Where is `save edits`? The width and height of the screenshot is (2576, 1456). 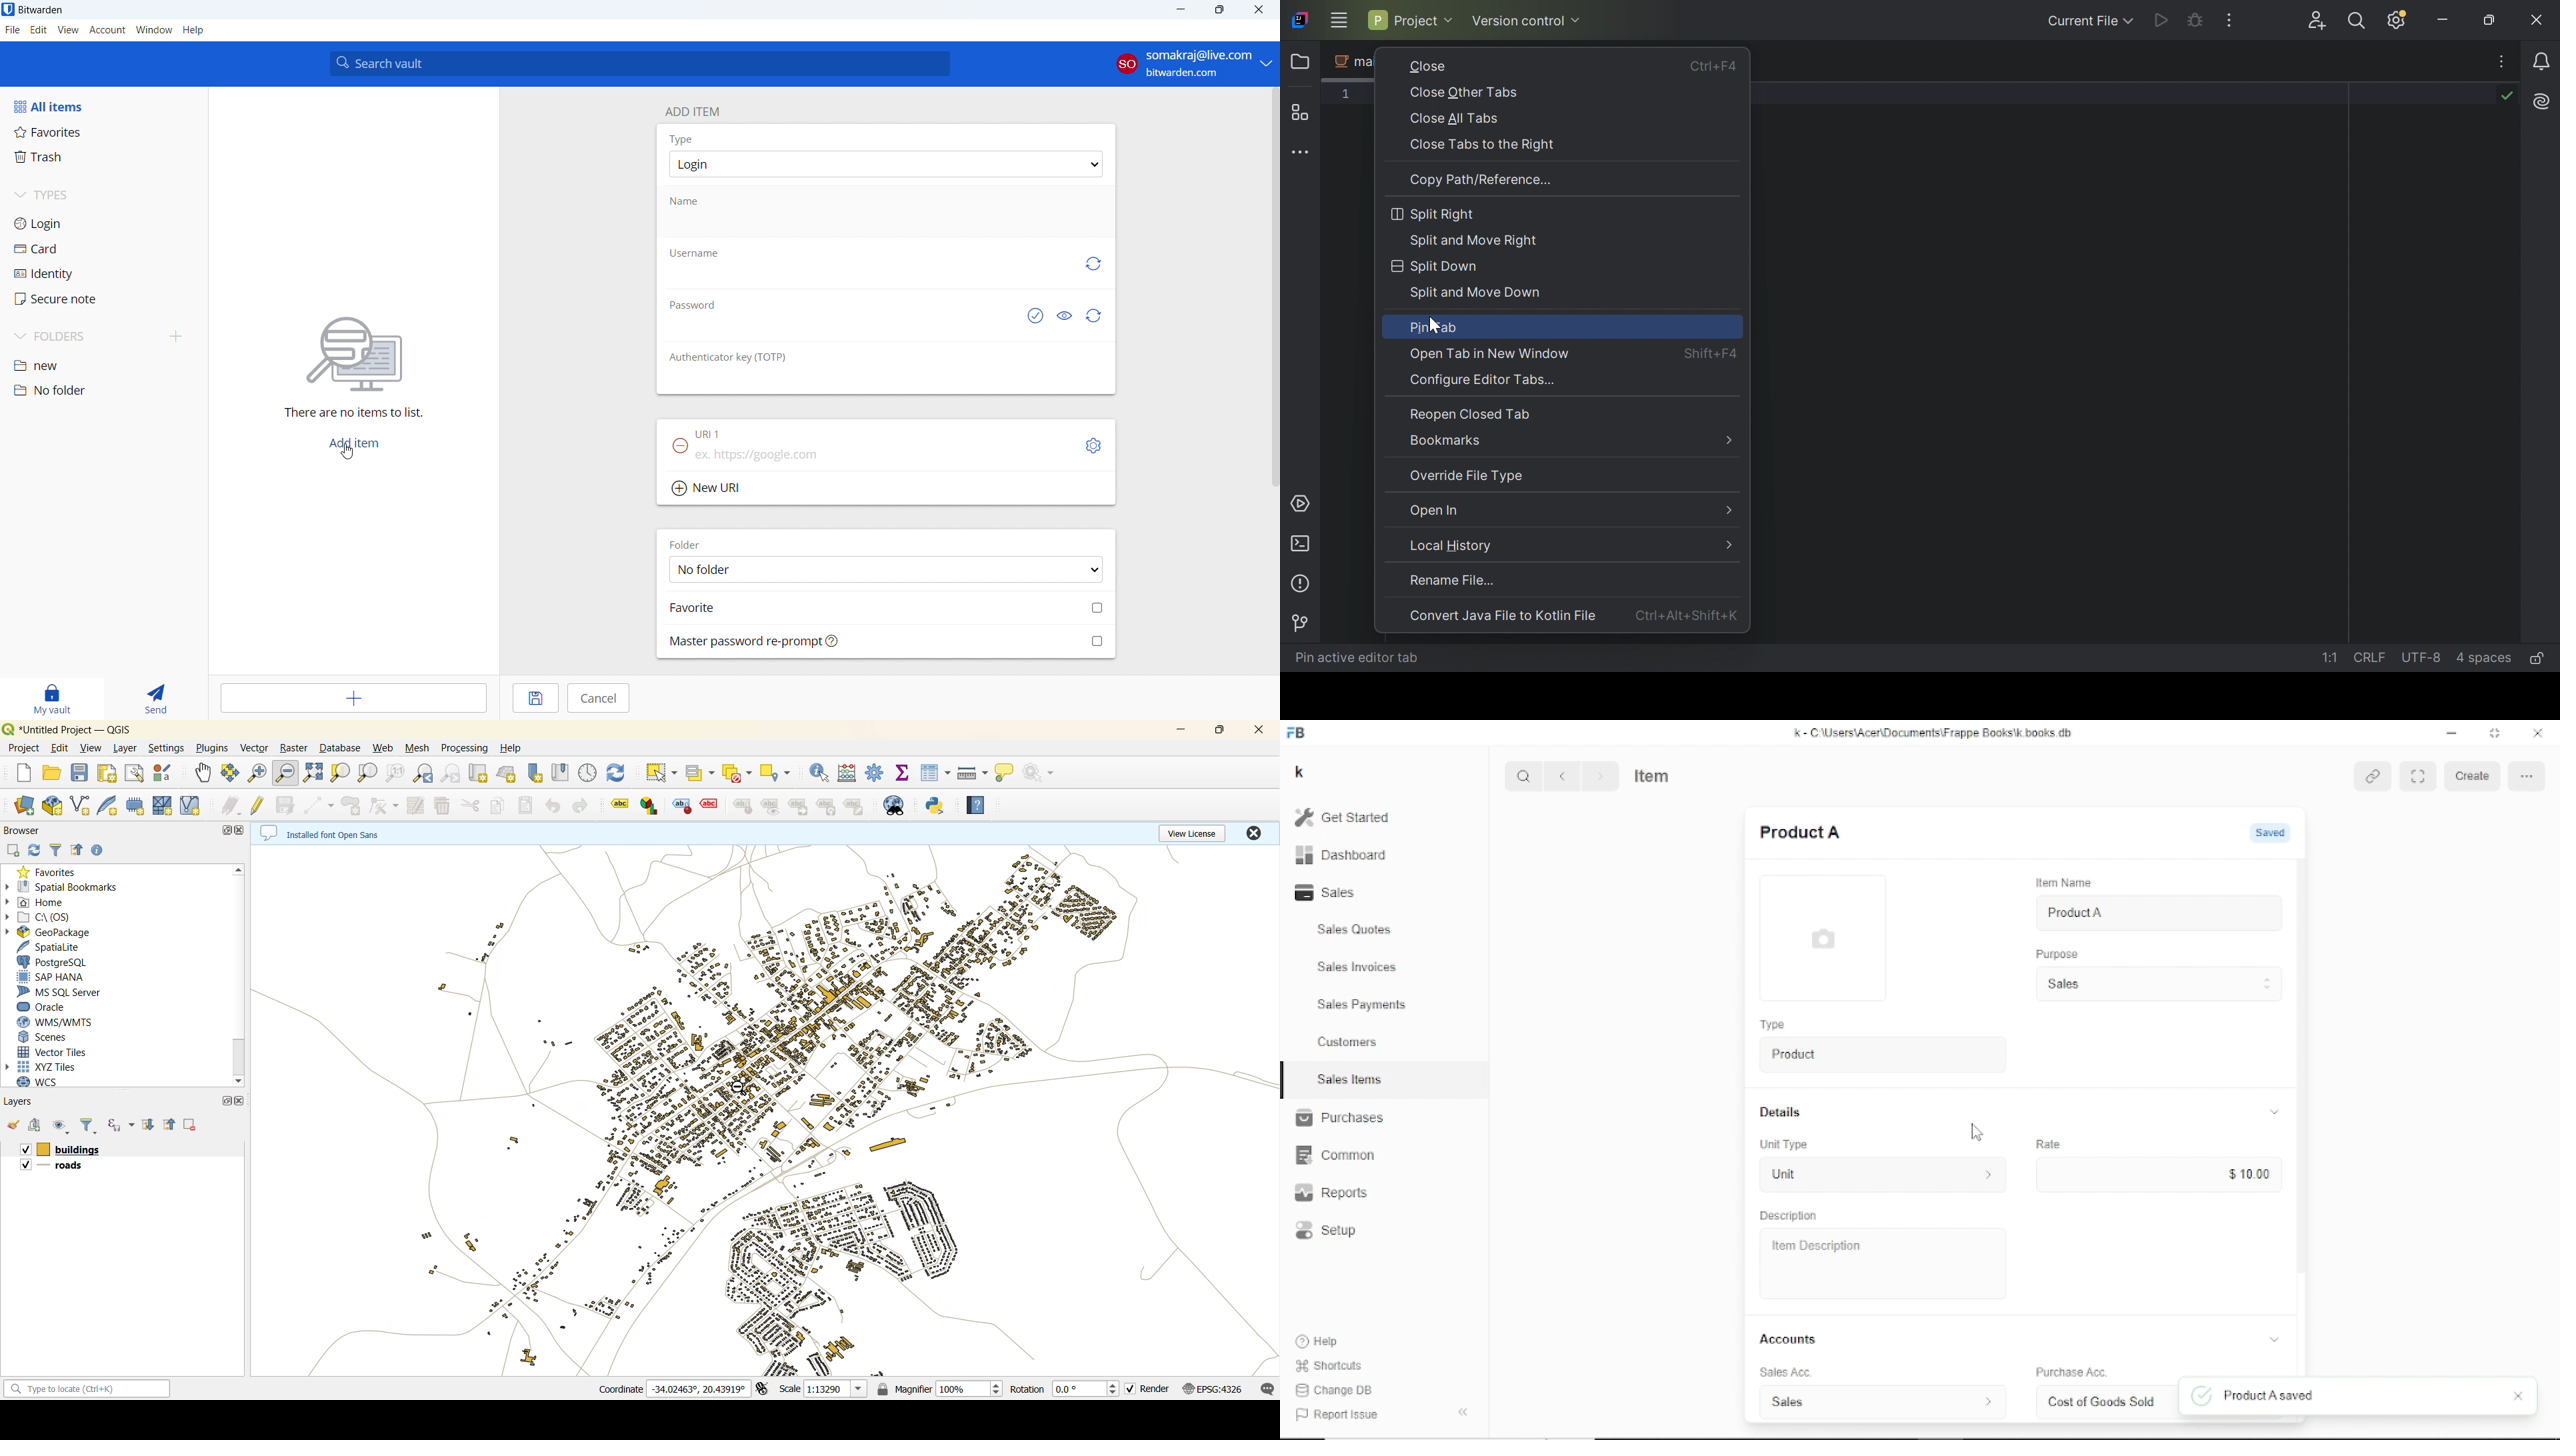
save edits is located at coordinates (287, 805).